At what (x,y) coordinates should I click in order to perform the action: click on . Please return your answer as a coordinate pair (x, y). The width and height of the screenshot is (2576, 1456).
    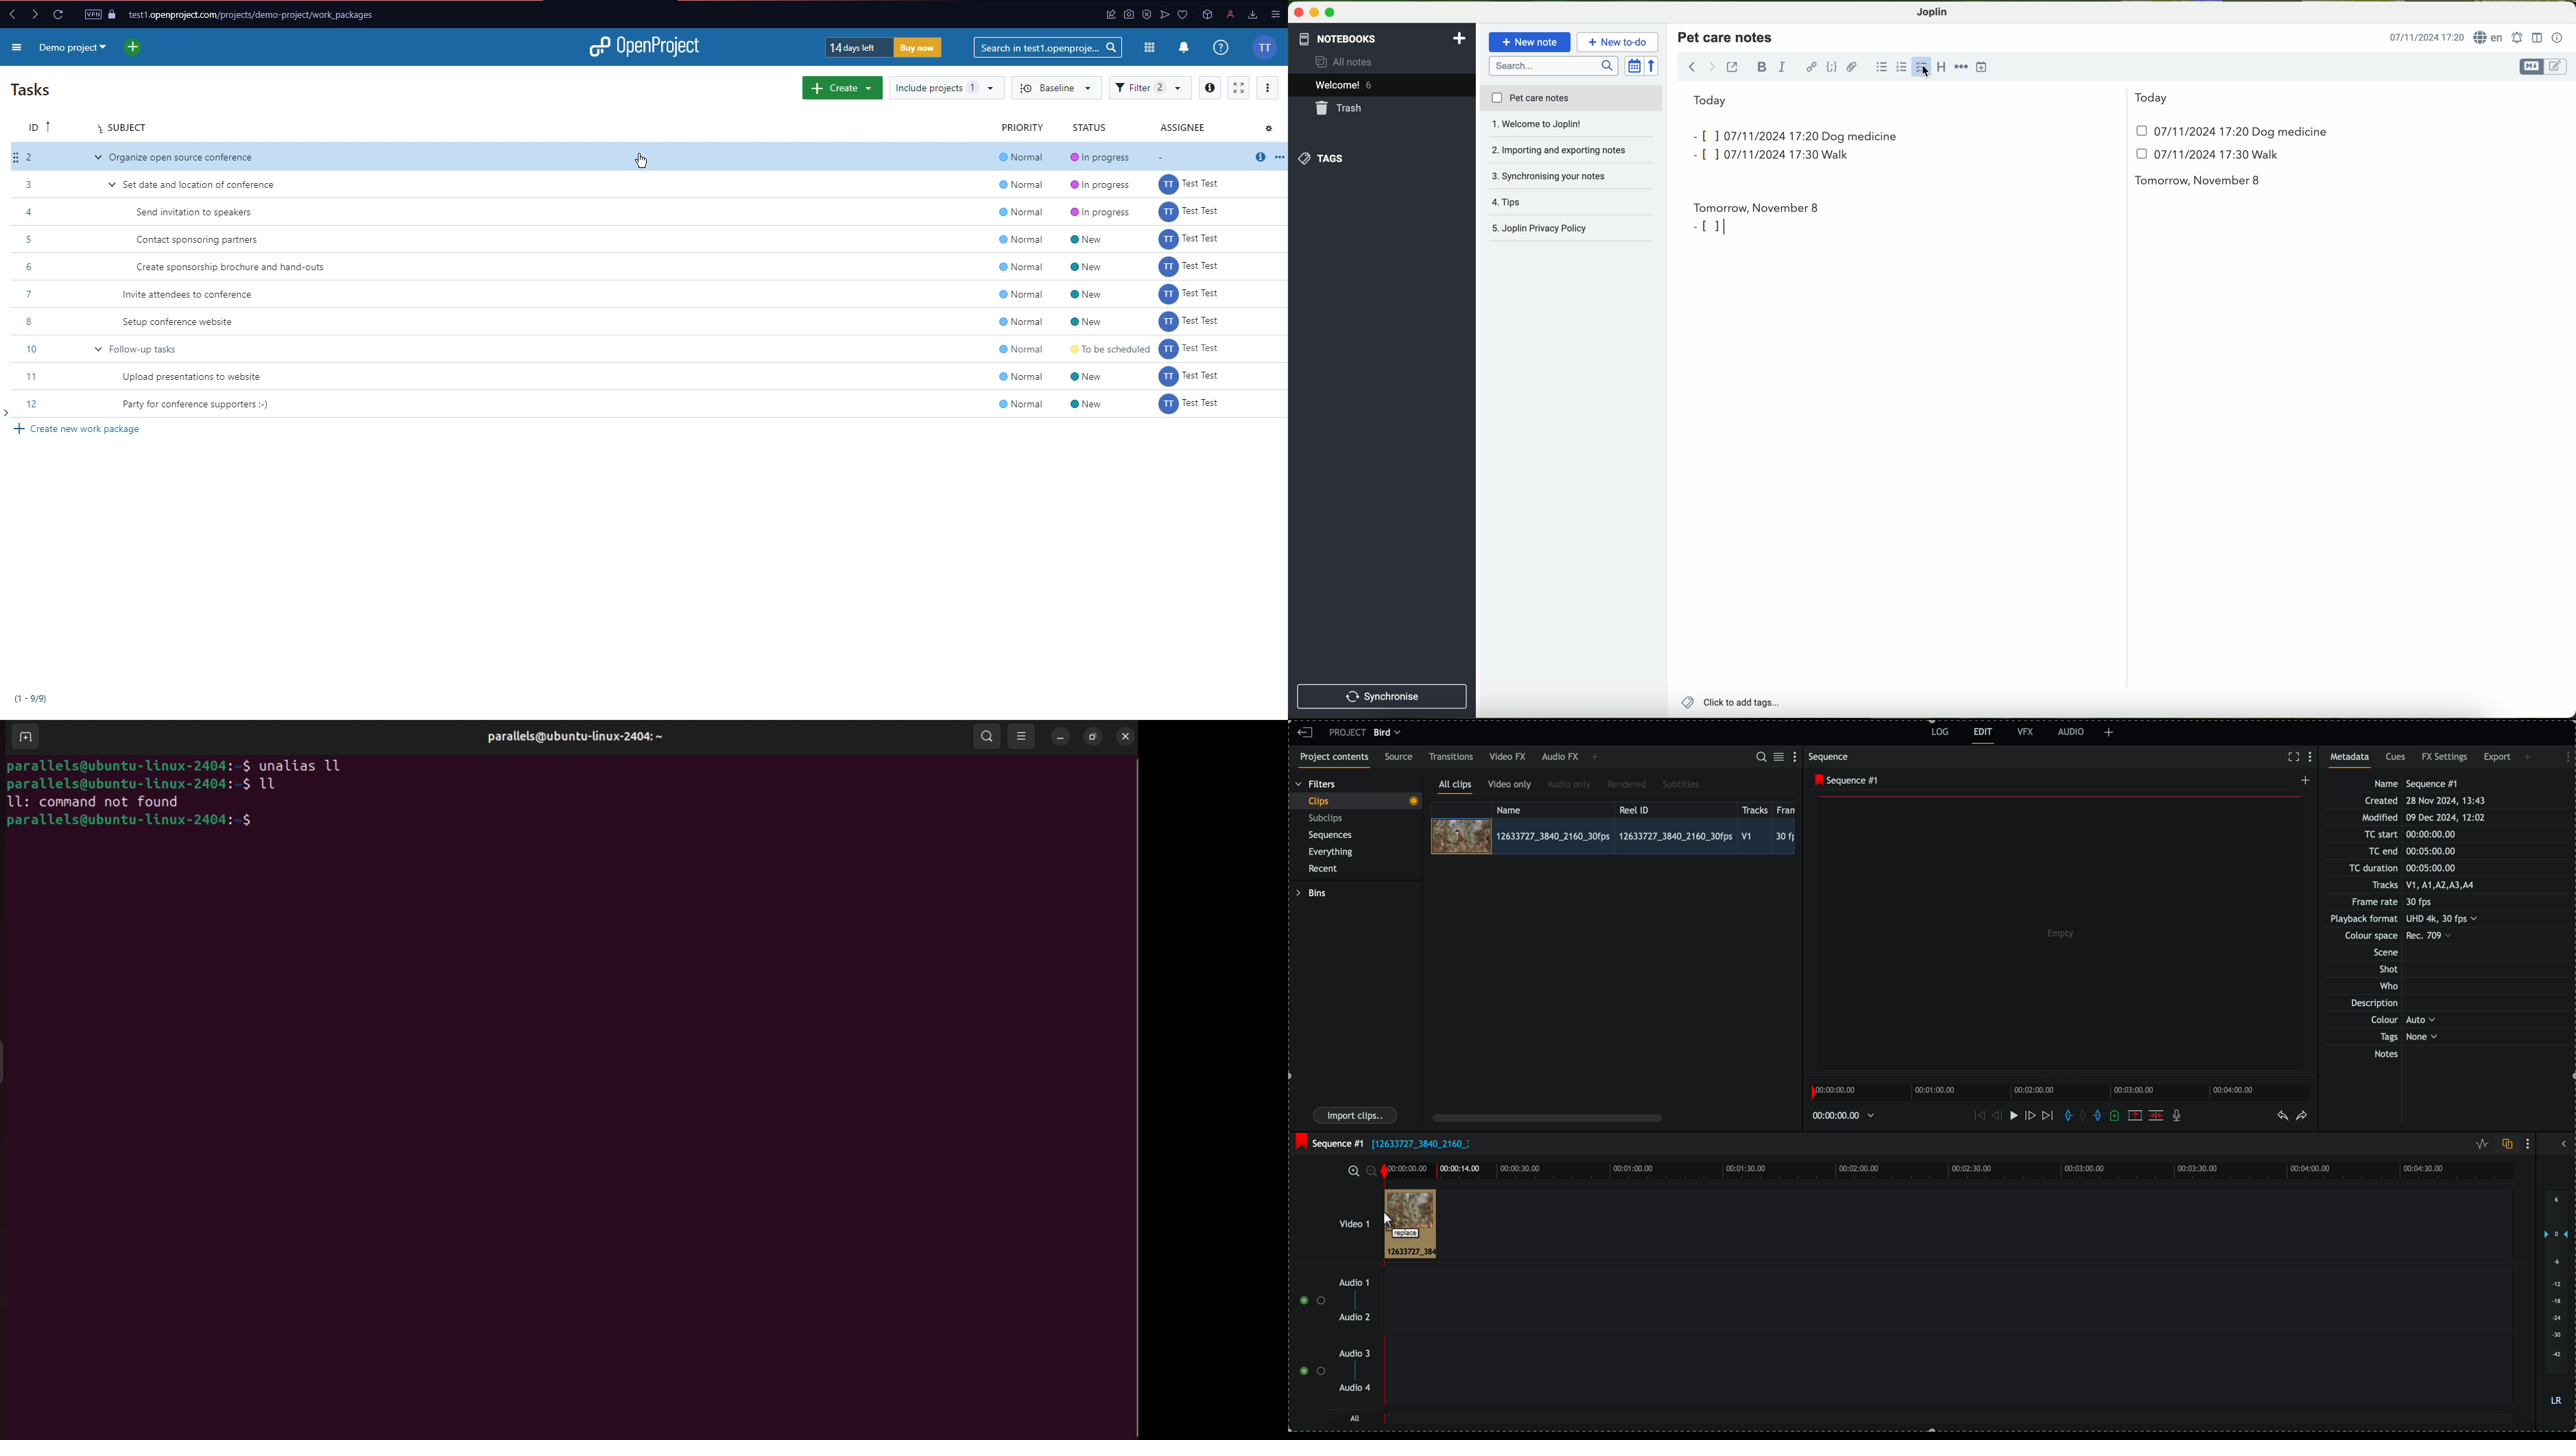
    Looking at the image, I should click on (1329, 853).